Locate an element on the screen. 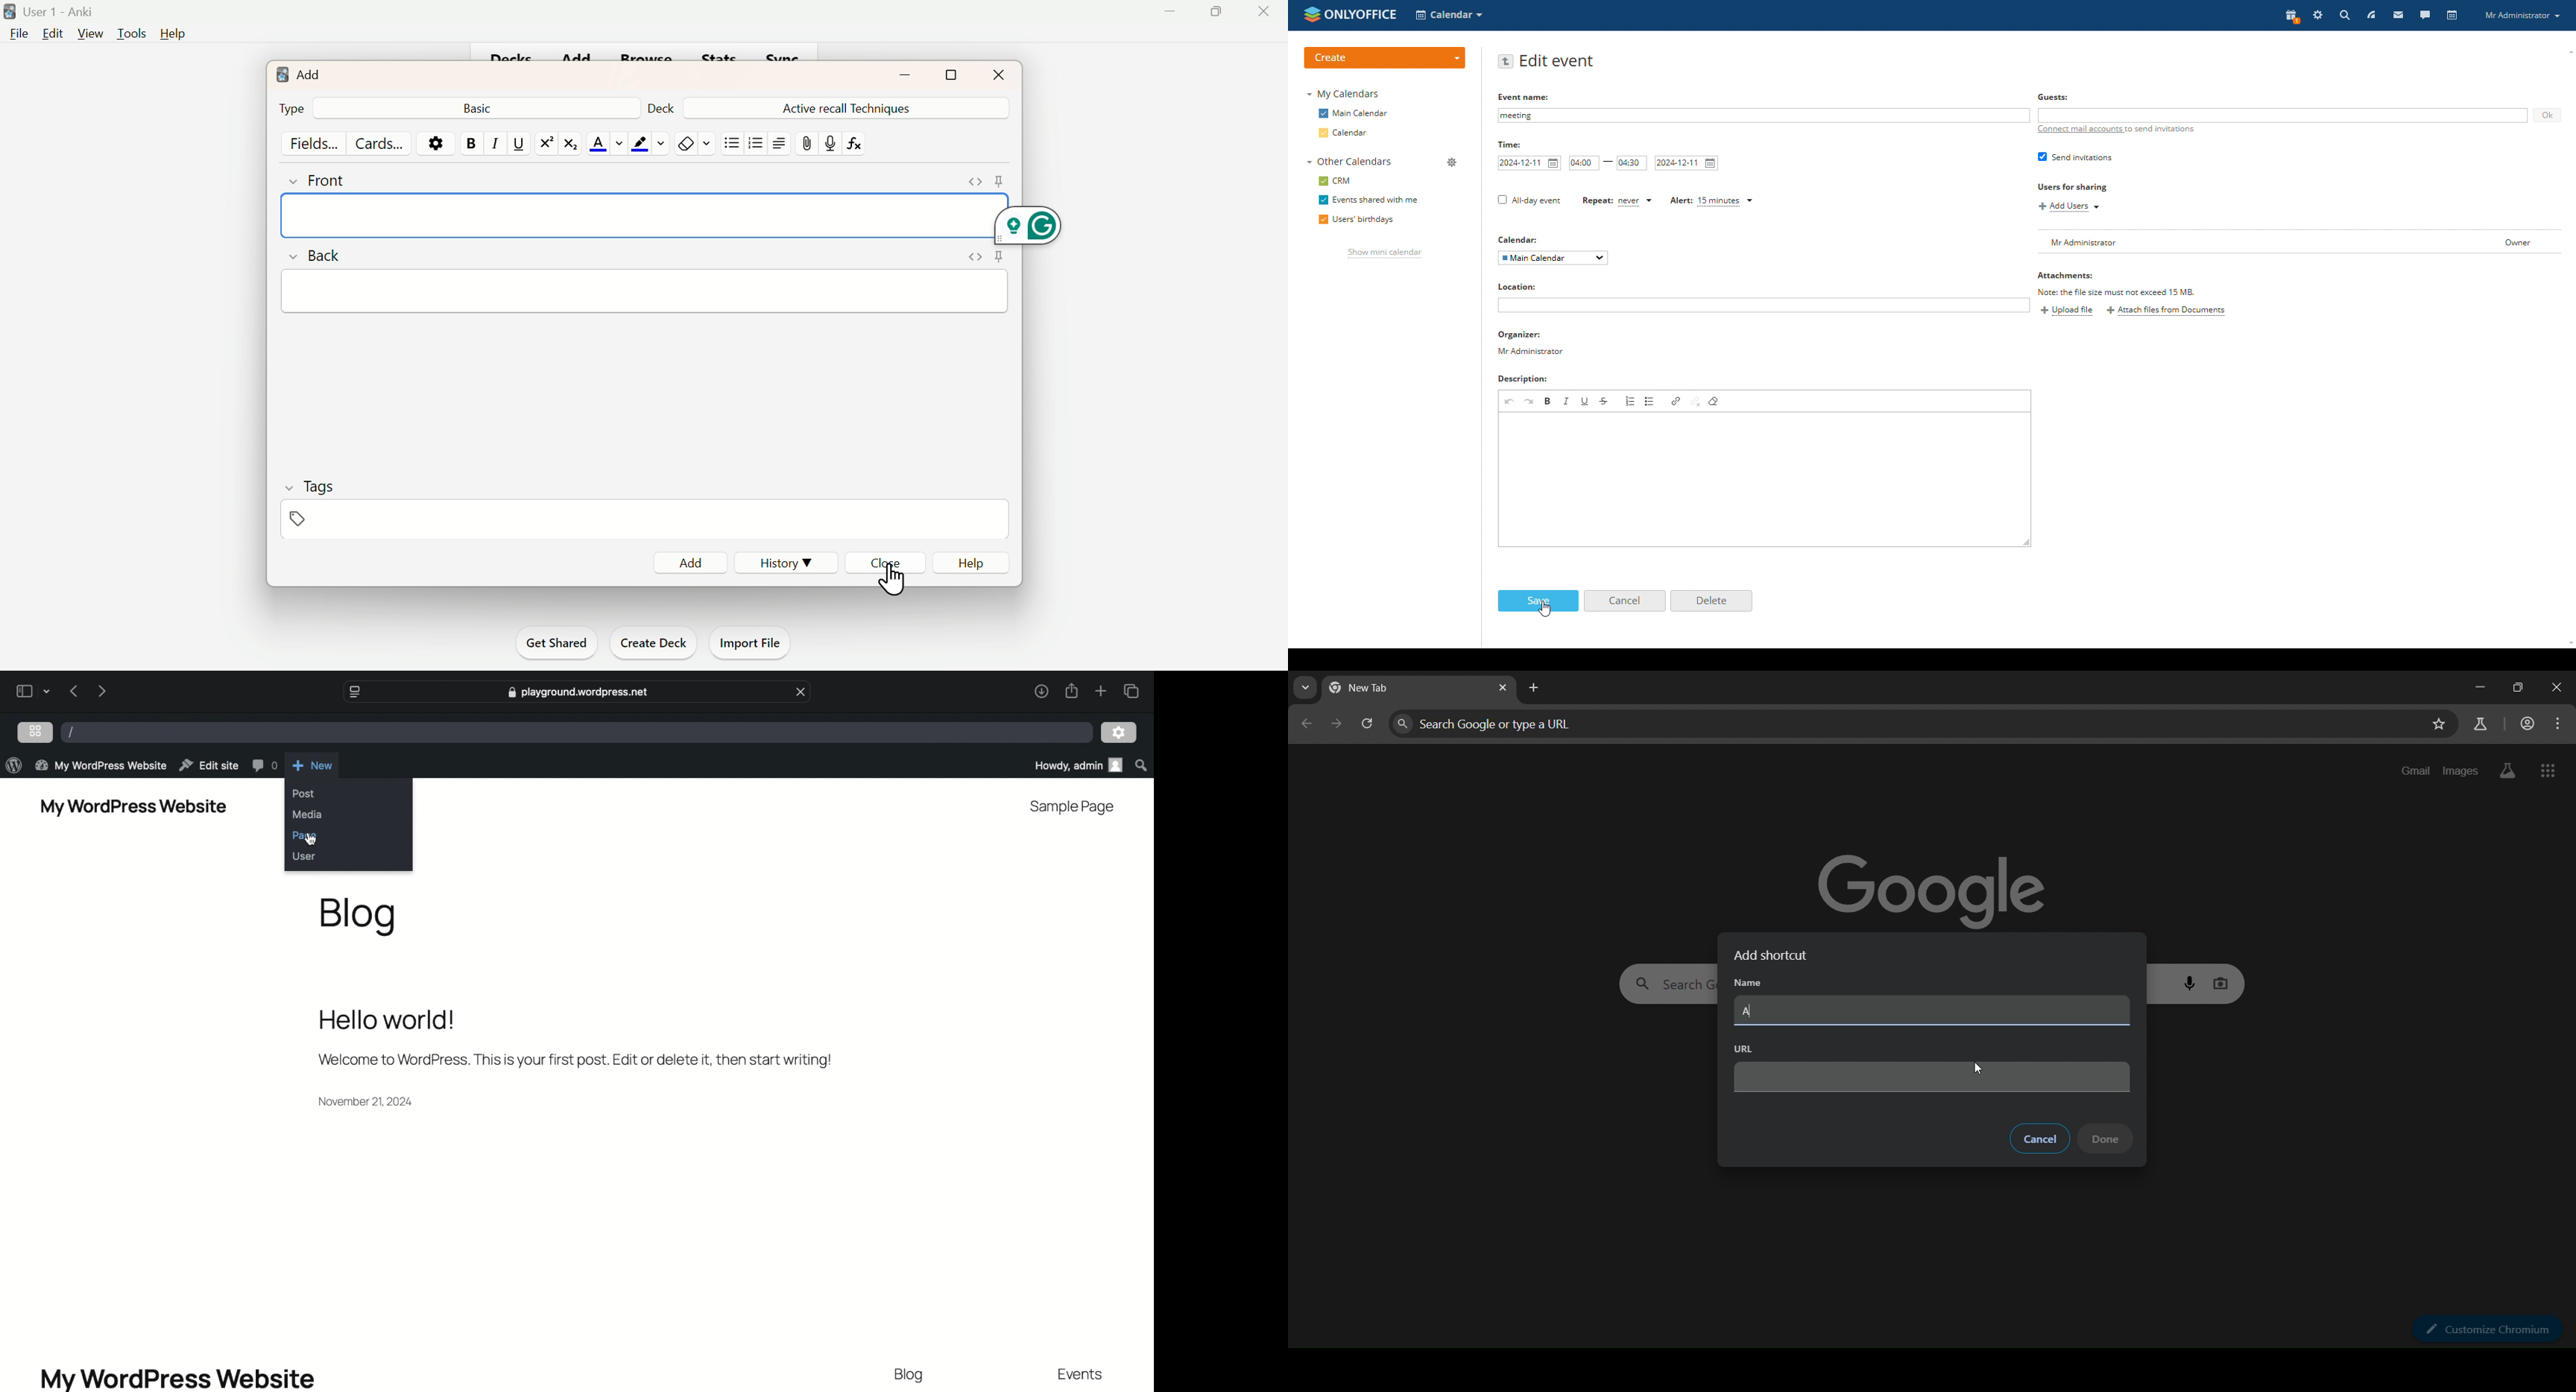  Pin is located at coordinates (982, 177).